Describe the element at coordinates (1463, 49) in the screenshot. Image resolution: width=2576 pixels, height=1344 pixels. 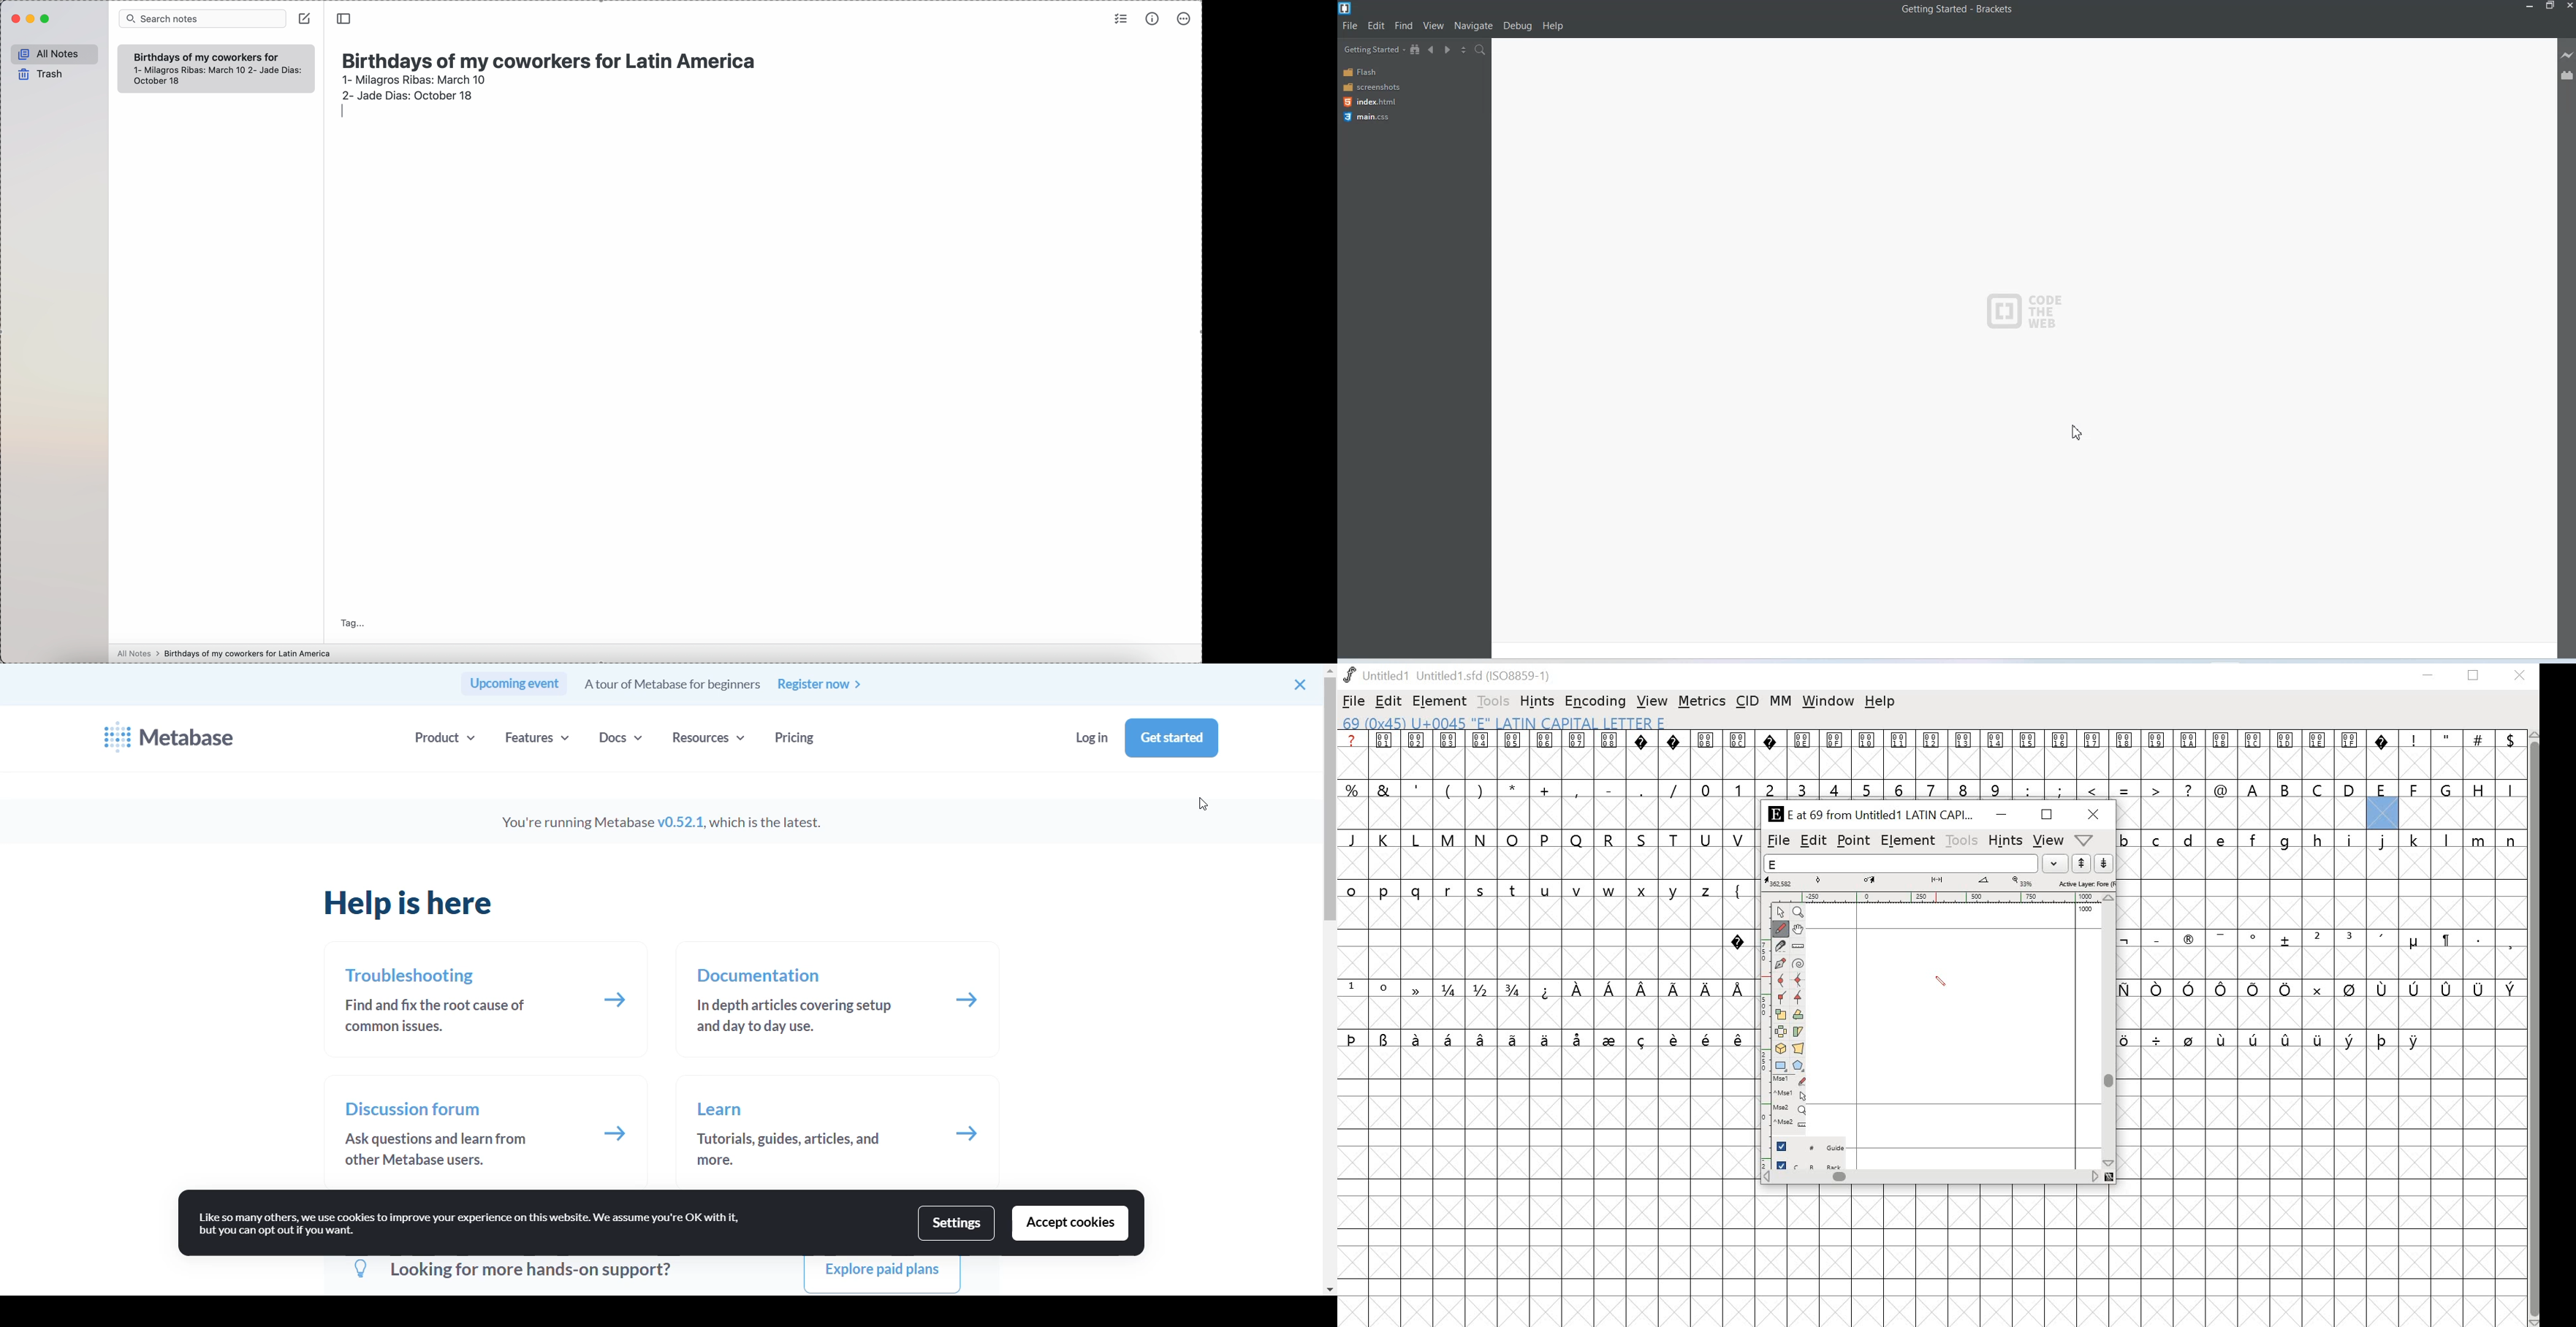
I see `Split editor view vertically and horizontally` at that location.